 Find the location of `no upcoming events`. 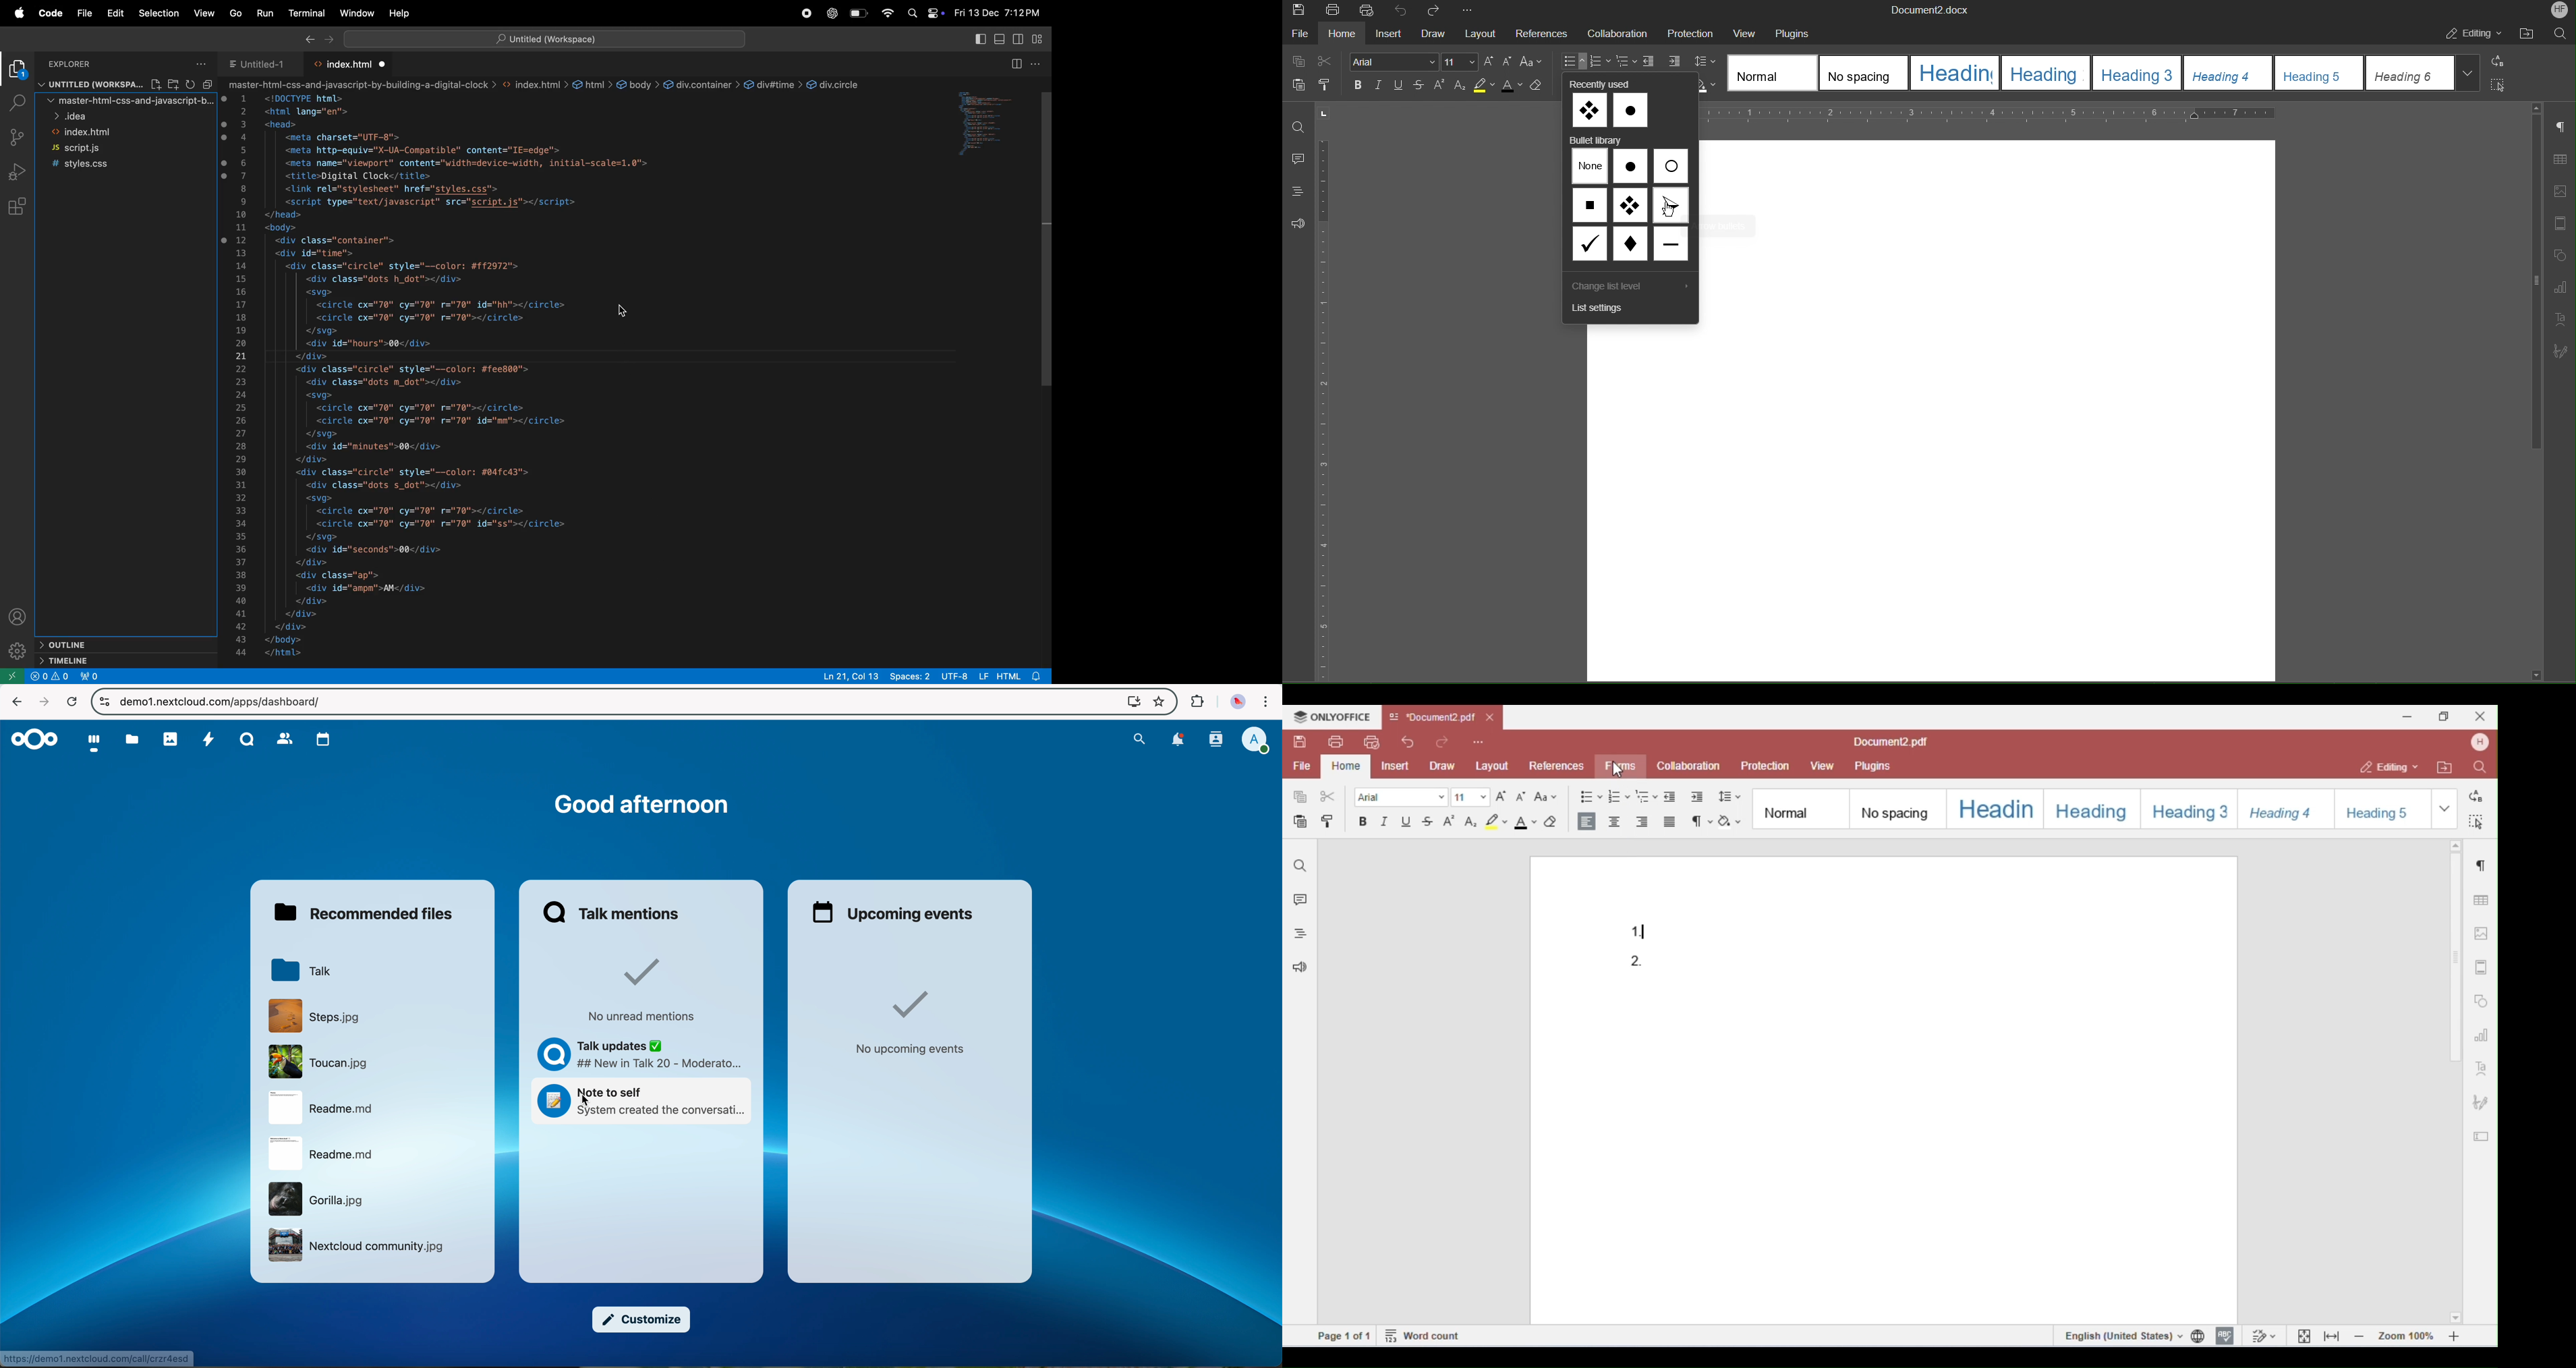

no upcoming events is located at coordinates (916, 1026).